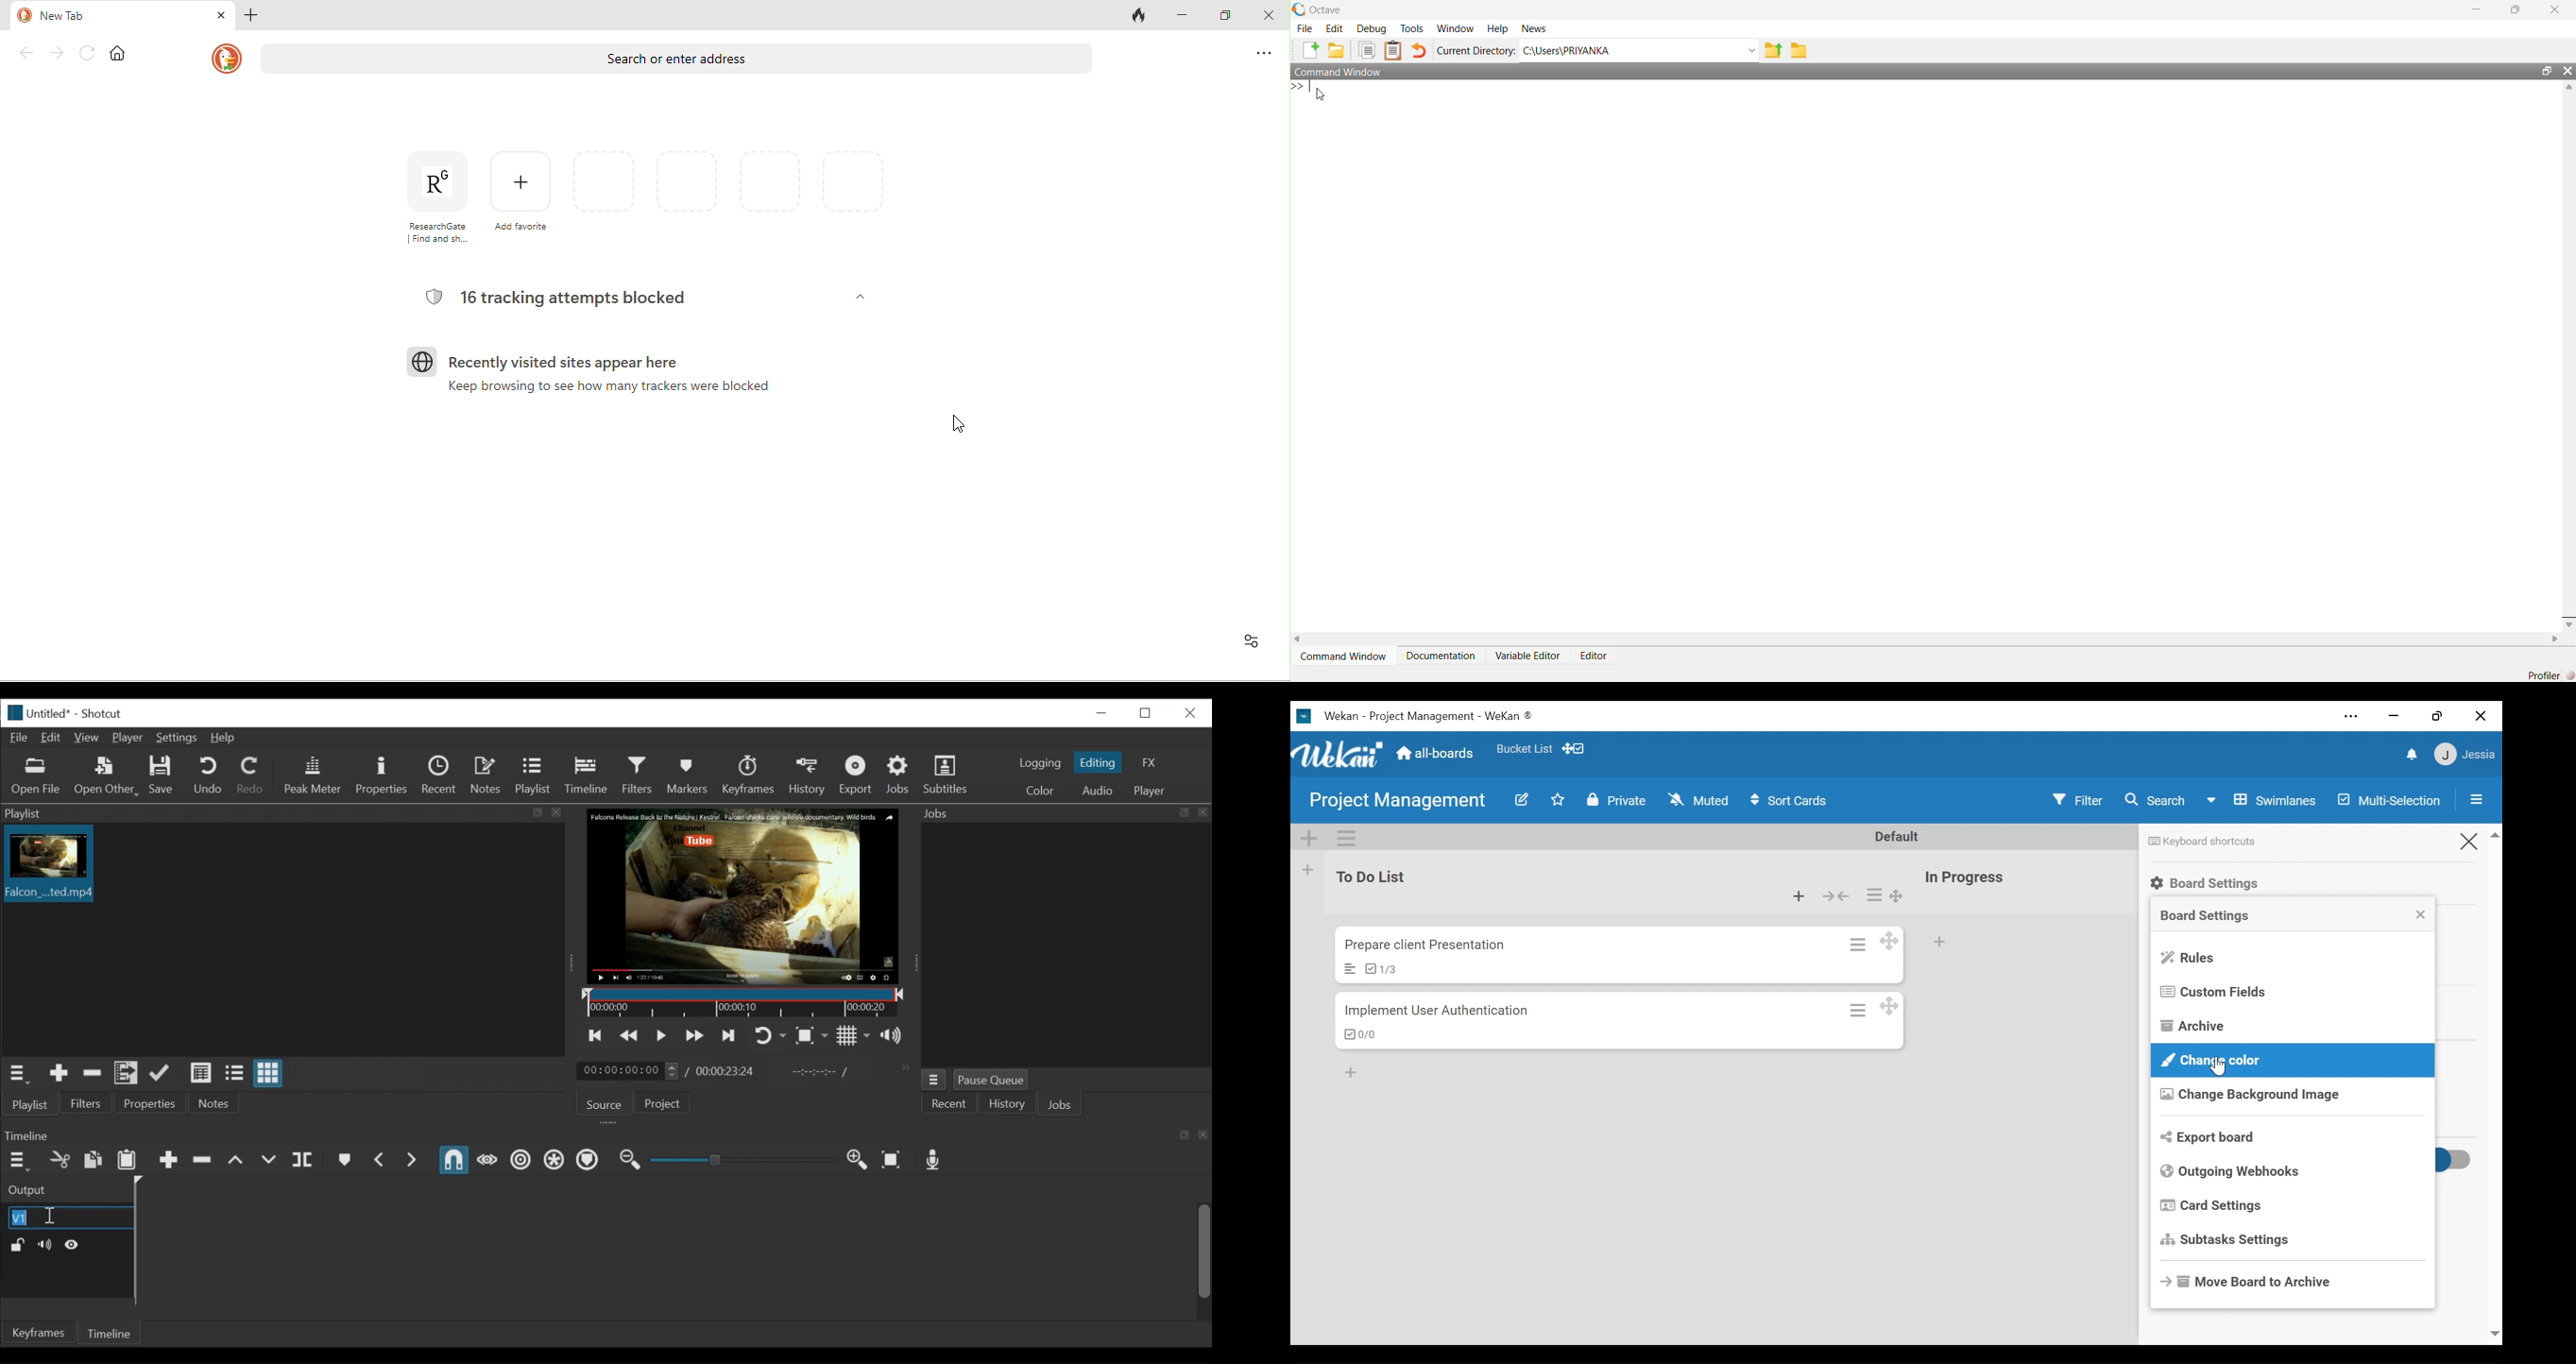 The image size is (2576, 1372). I want to click on Player, so click(127, 738).